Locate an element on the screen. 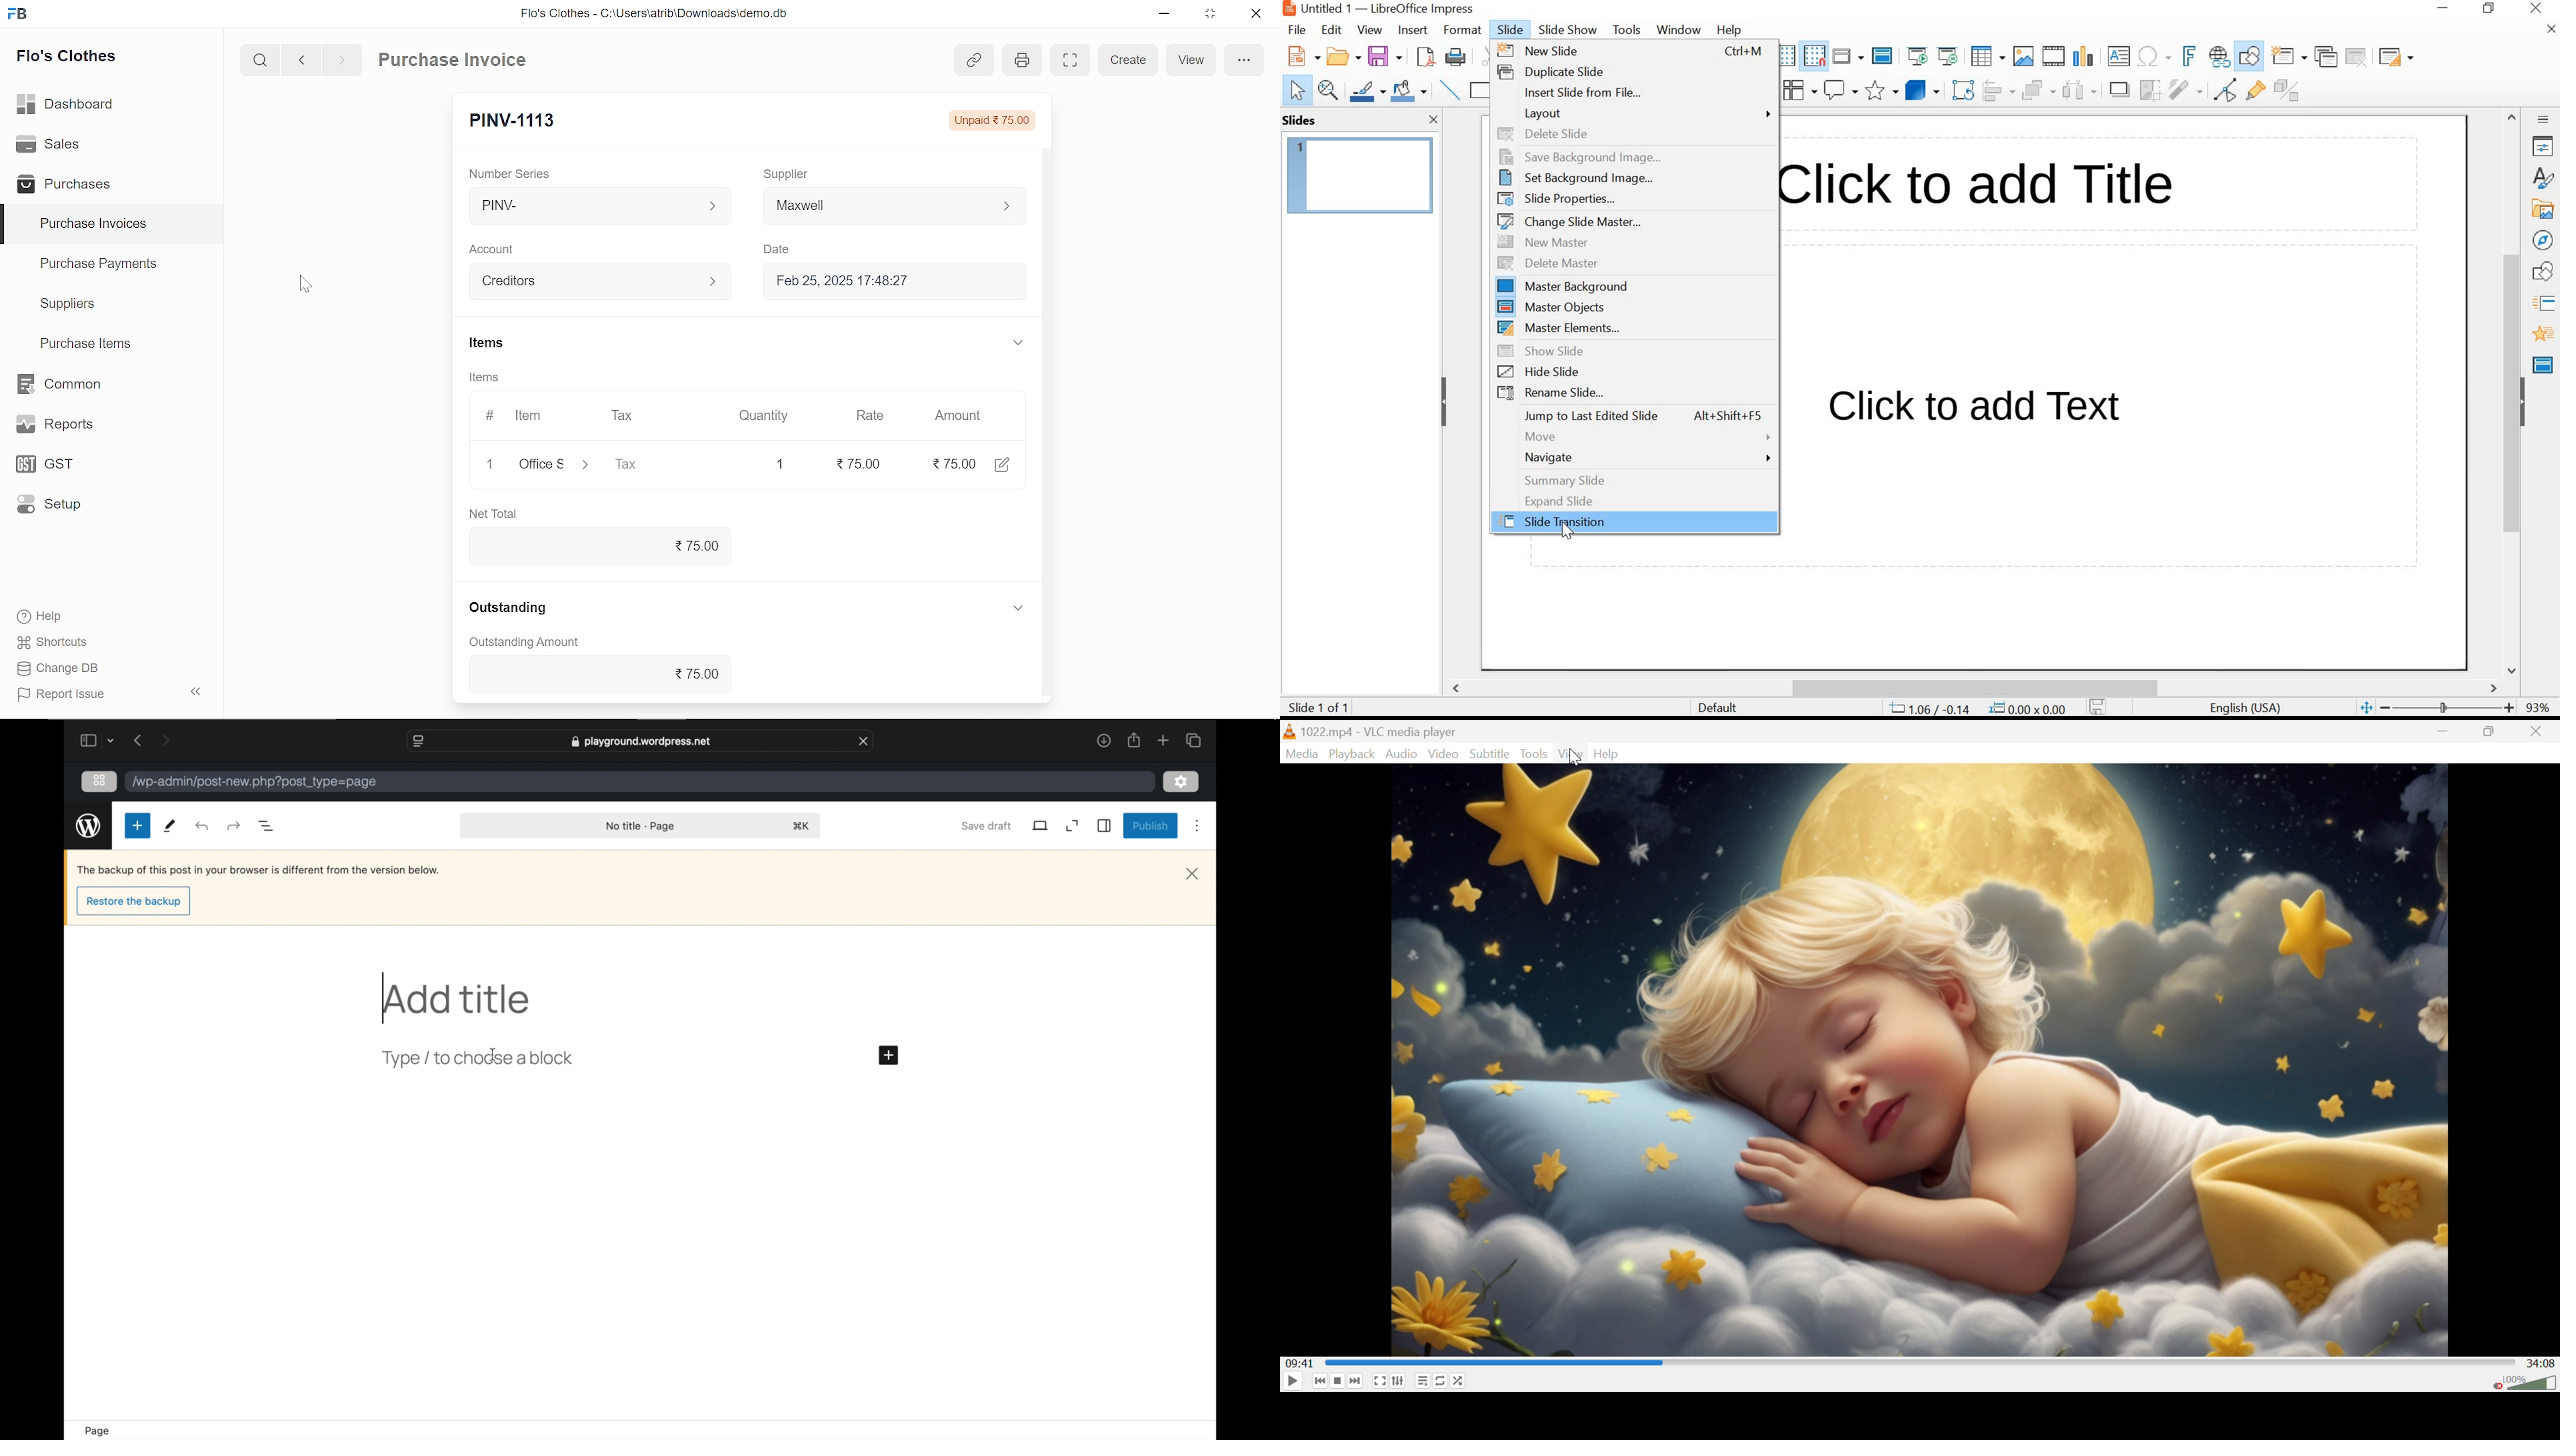 This screenshot has width=2576, height=1456. cursor is located at coordinates (305, 287).